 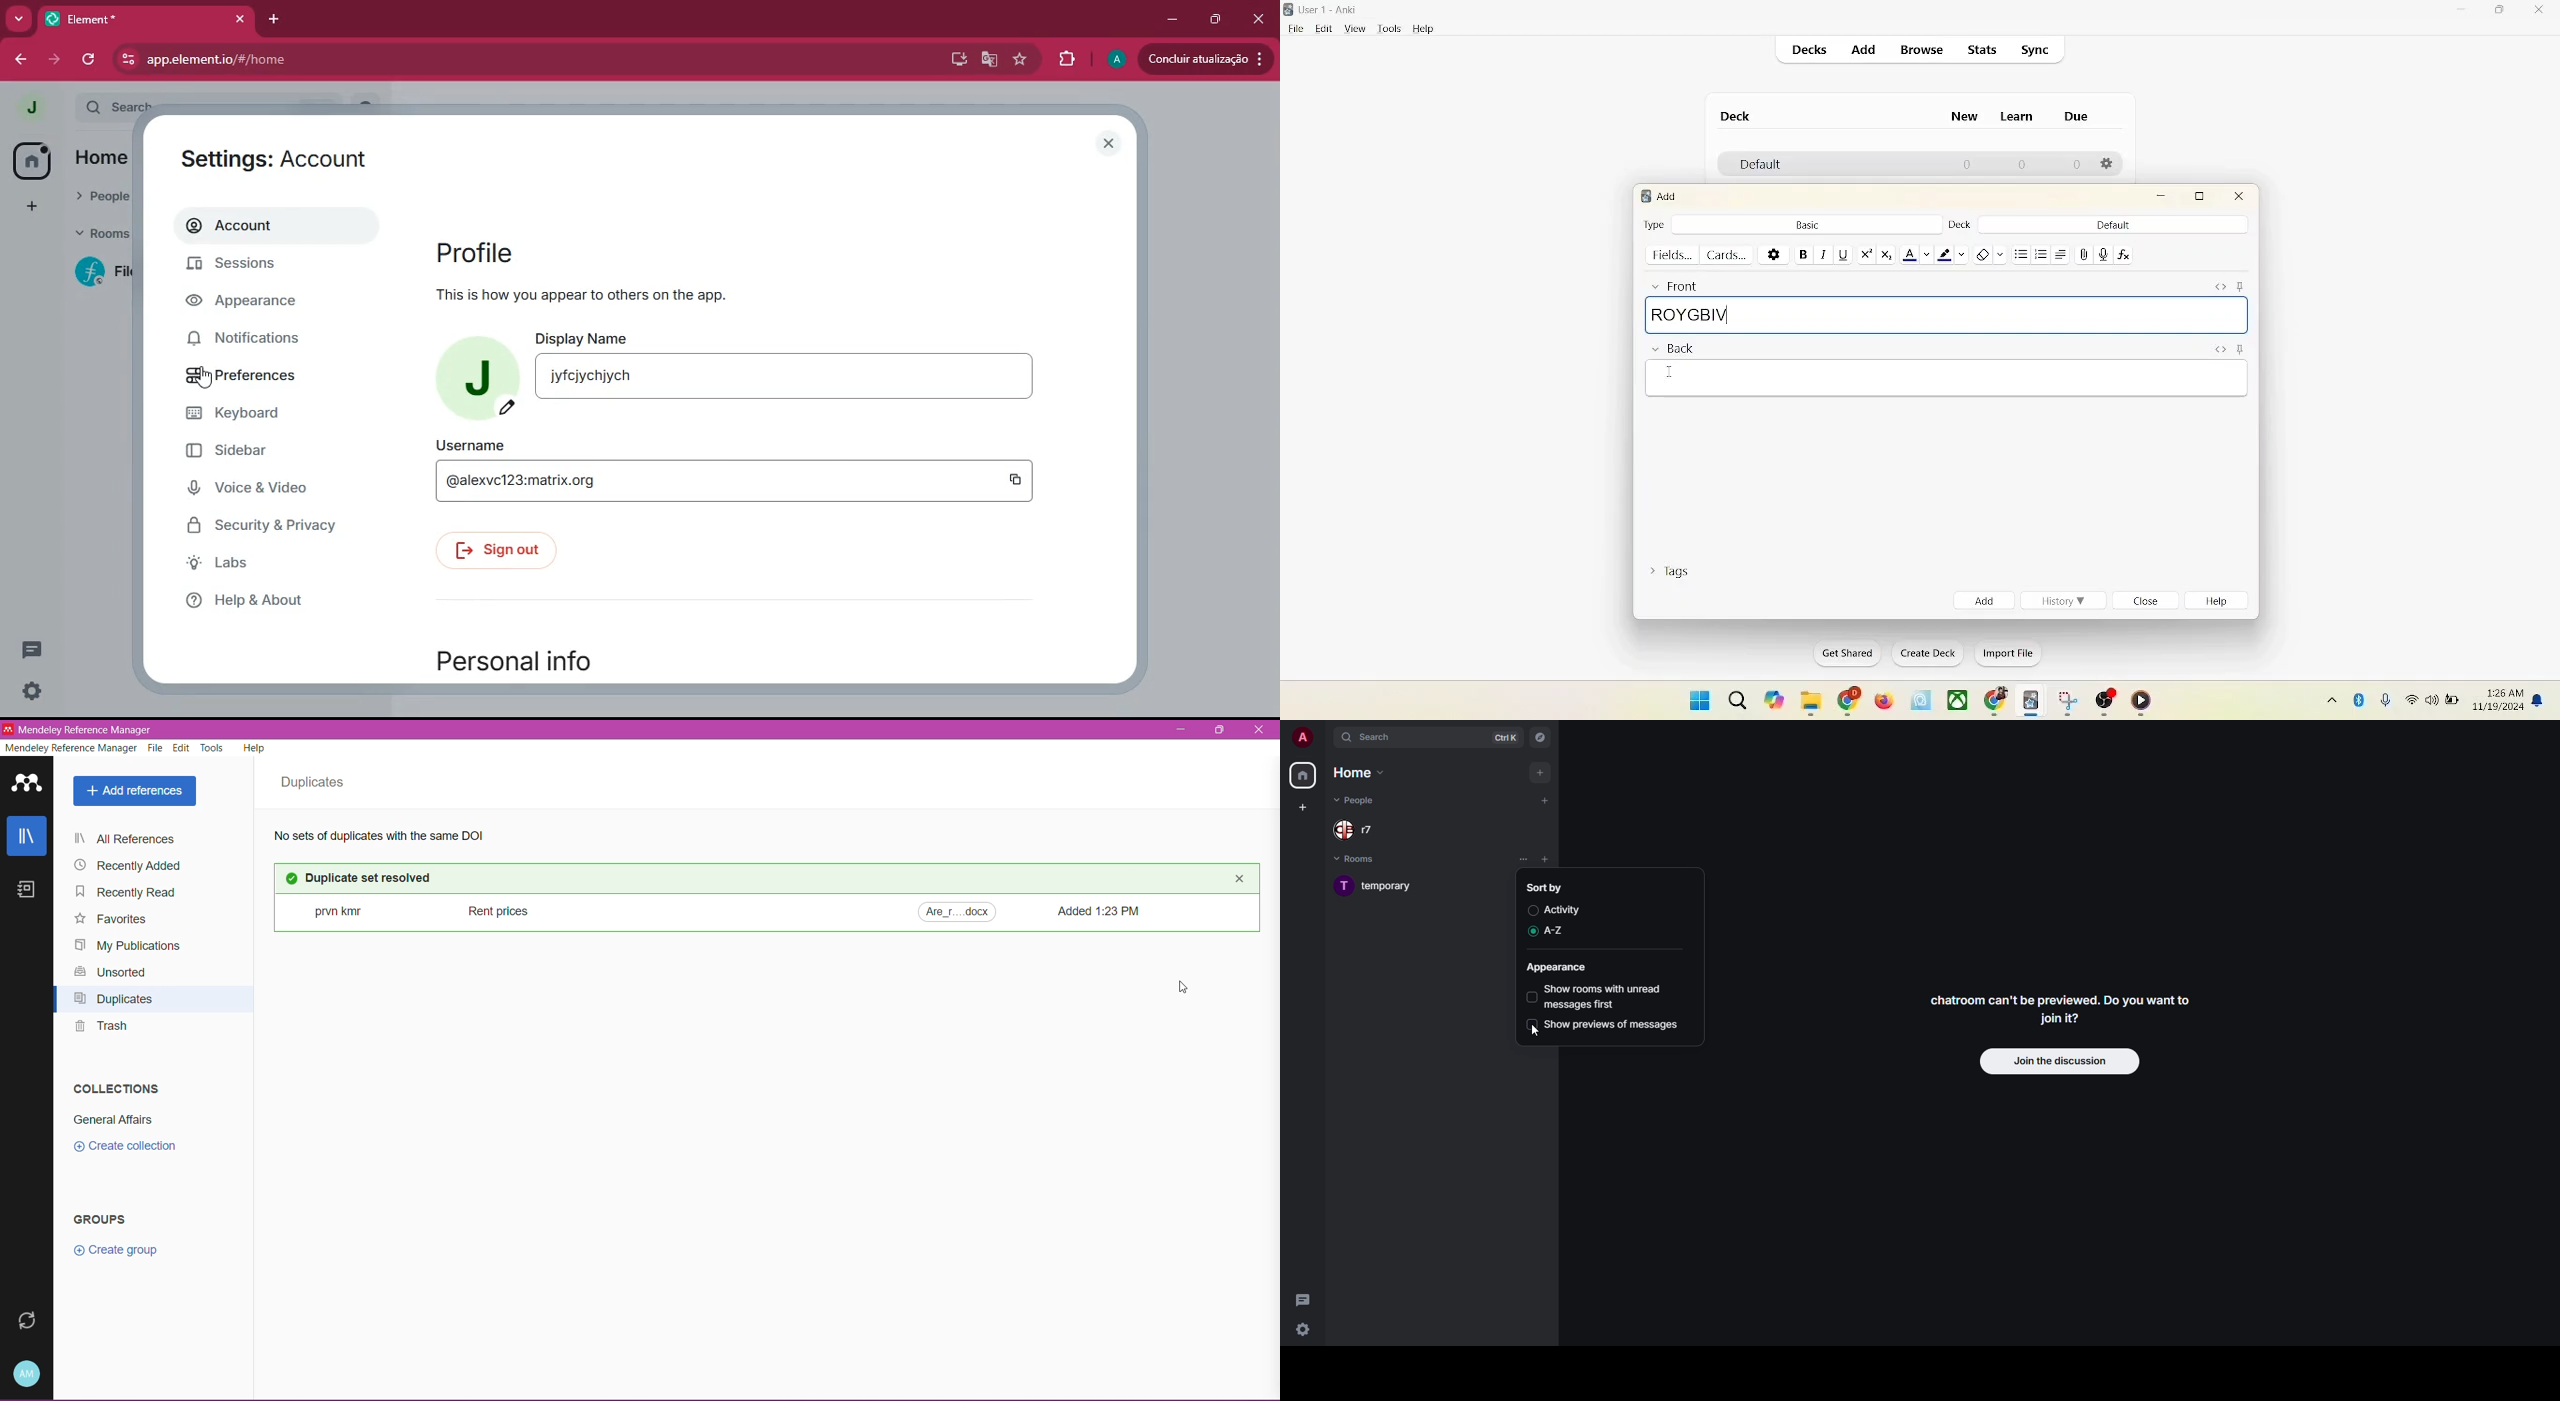 I want to click on settings, so click(x=1774, y=253).